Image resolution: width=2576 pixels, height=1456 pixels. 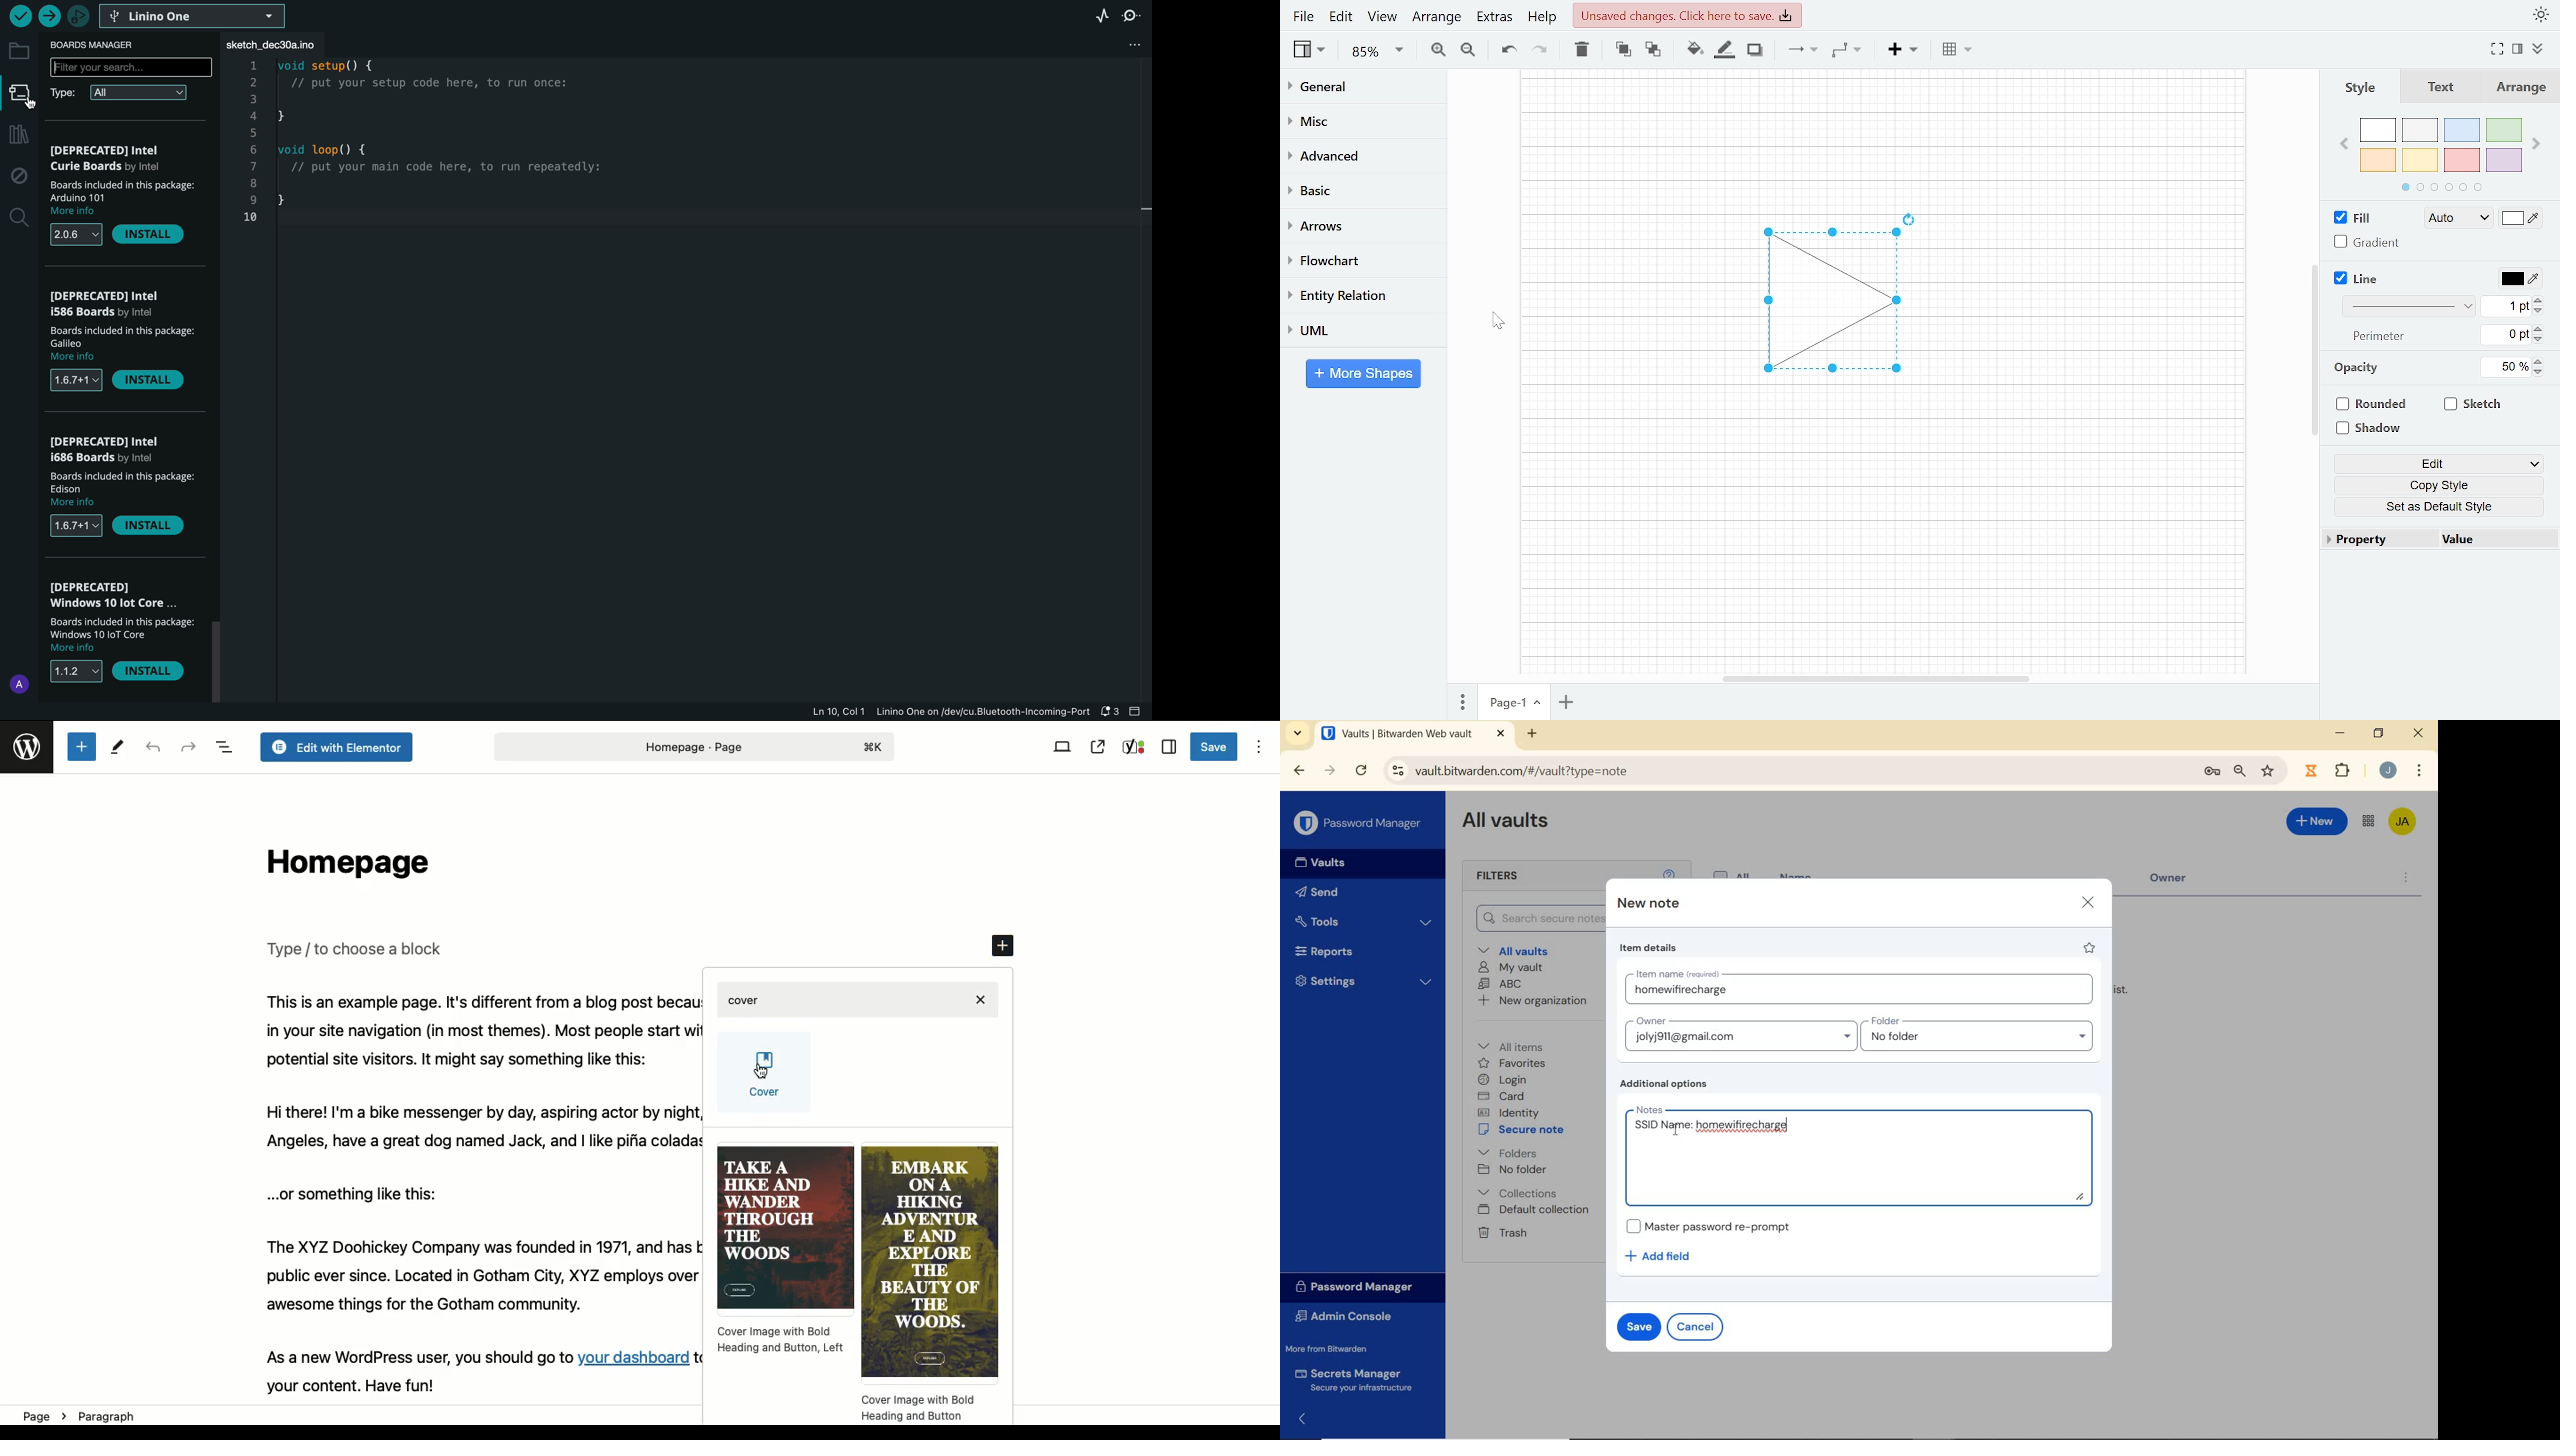 What do you see at coordinates (2270, 772) in the screenshot?
I see `bookmark` at bounding box center [2270, 772].